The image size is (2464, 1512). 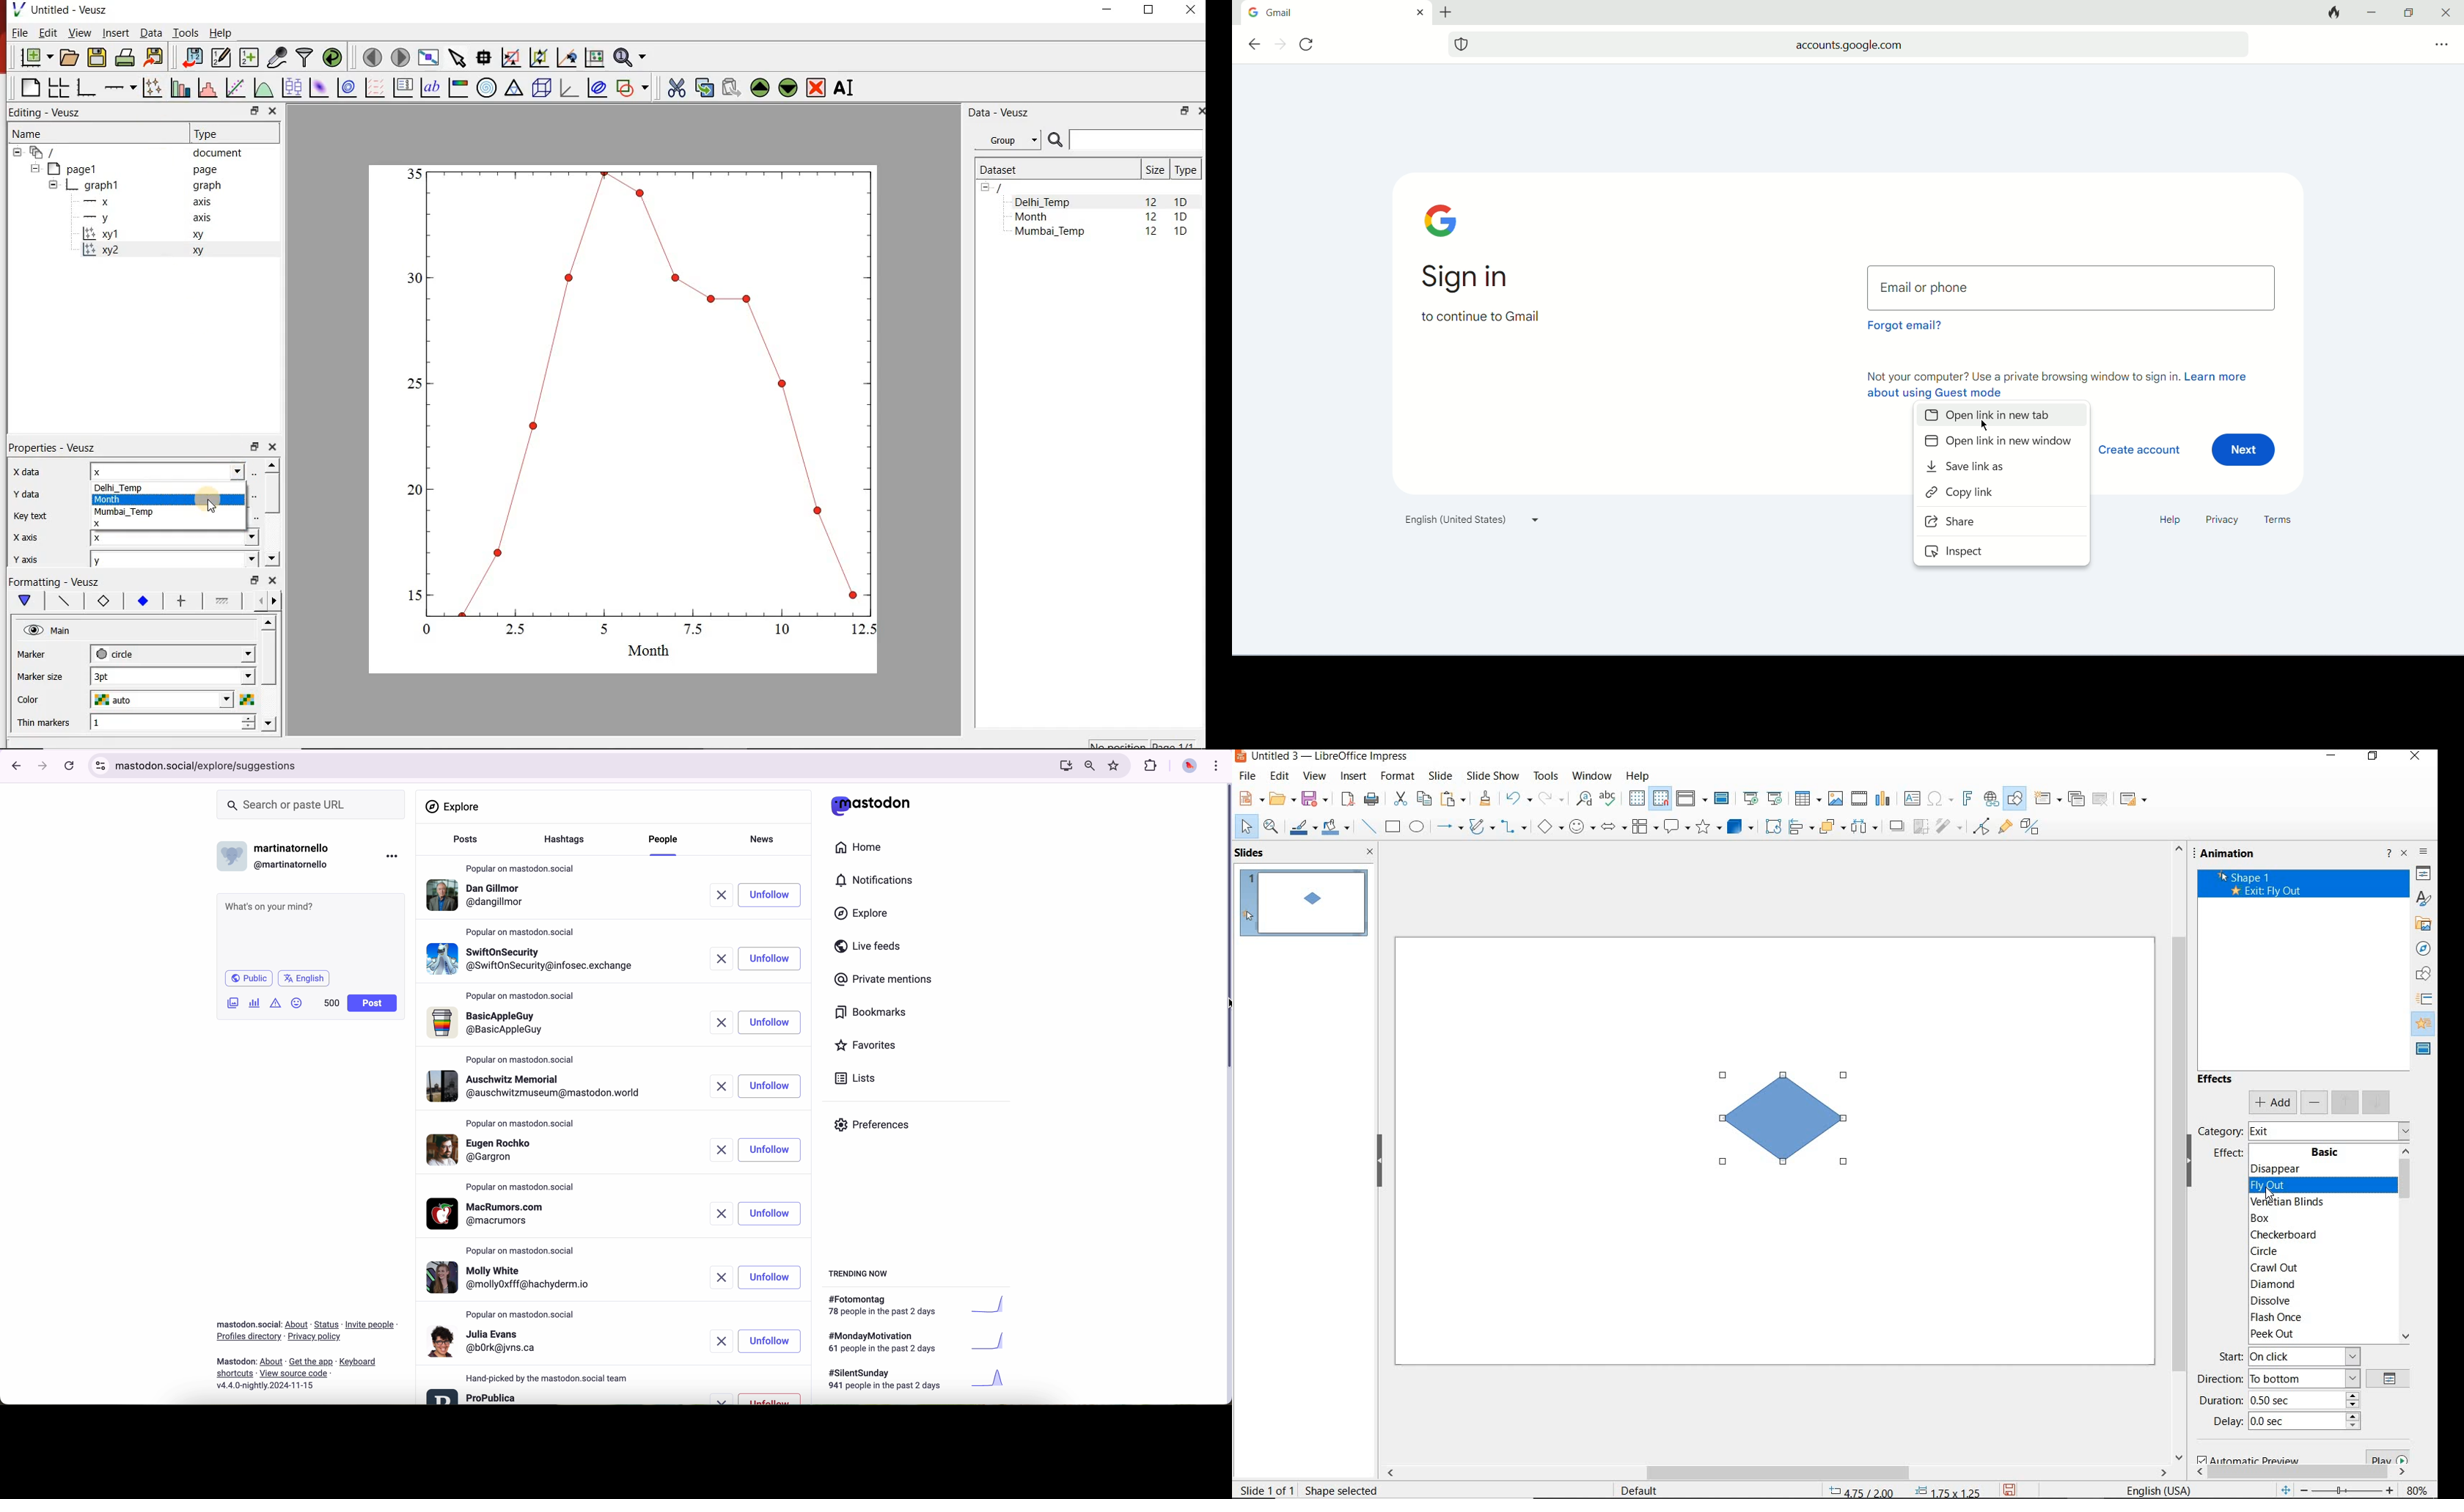 I want to click on diamond, so click(x=2318, y=1285).